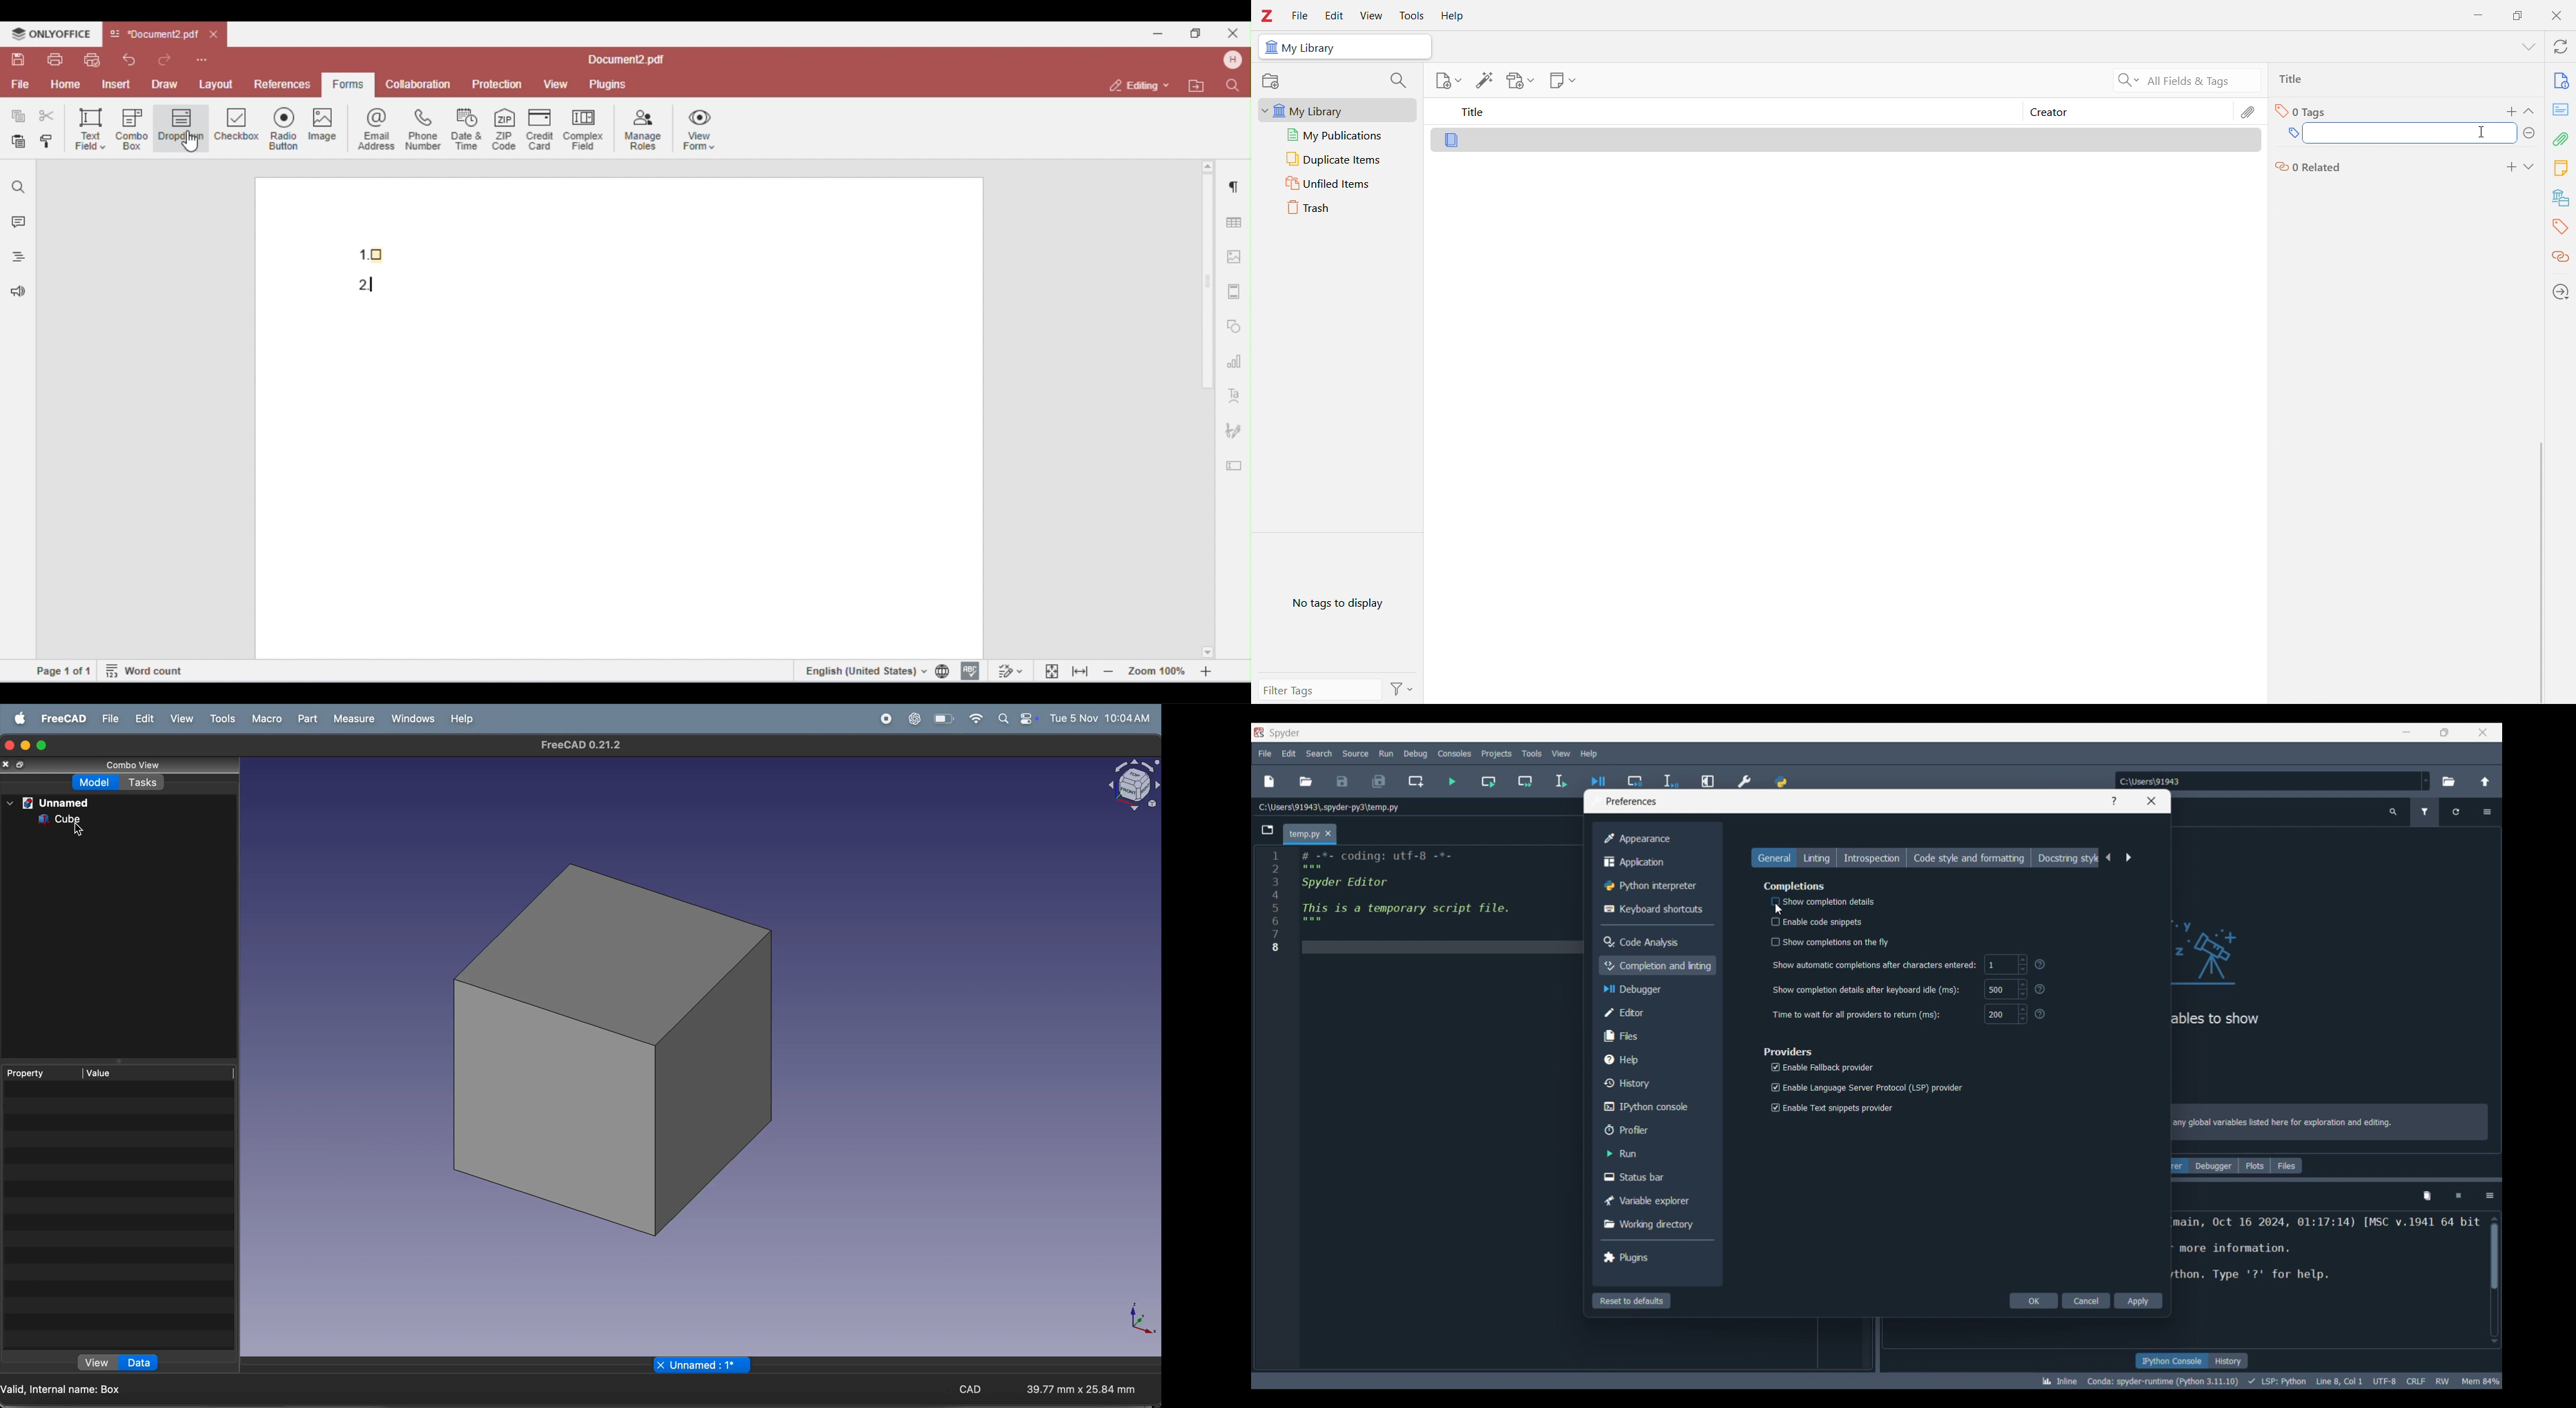 The image size is (2576, 1428). I want to click on Scrollbar, so click(2495, 1263).